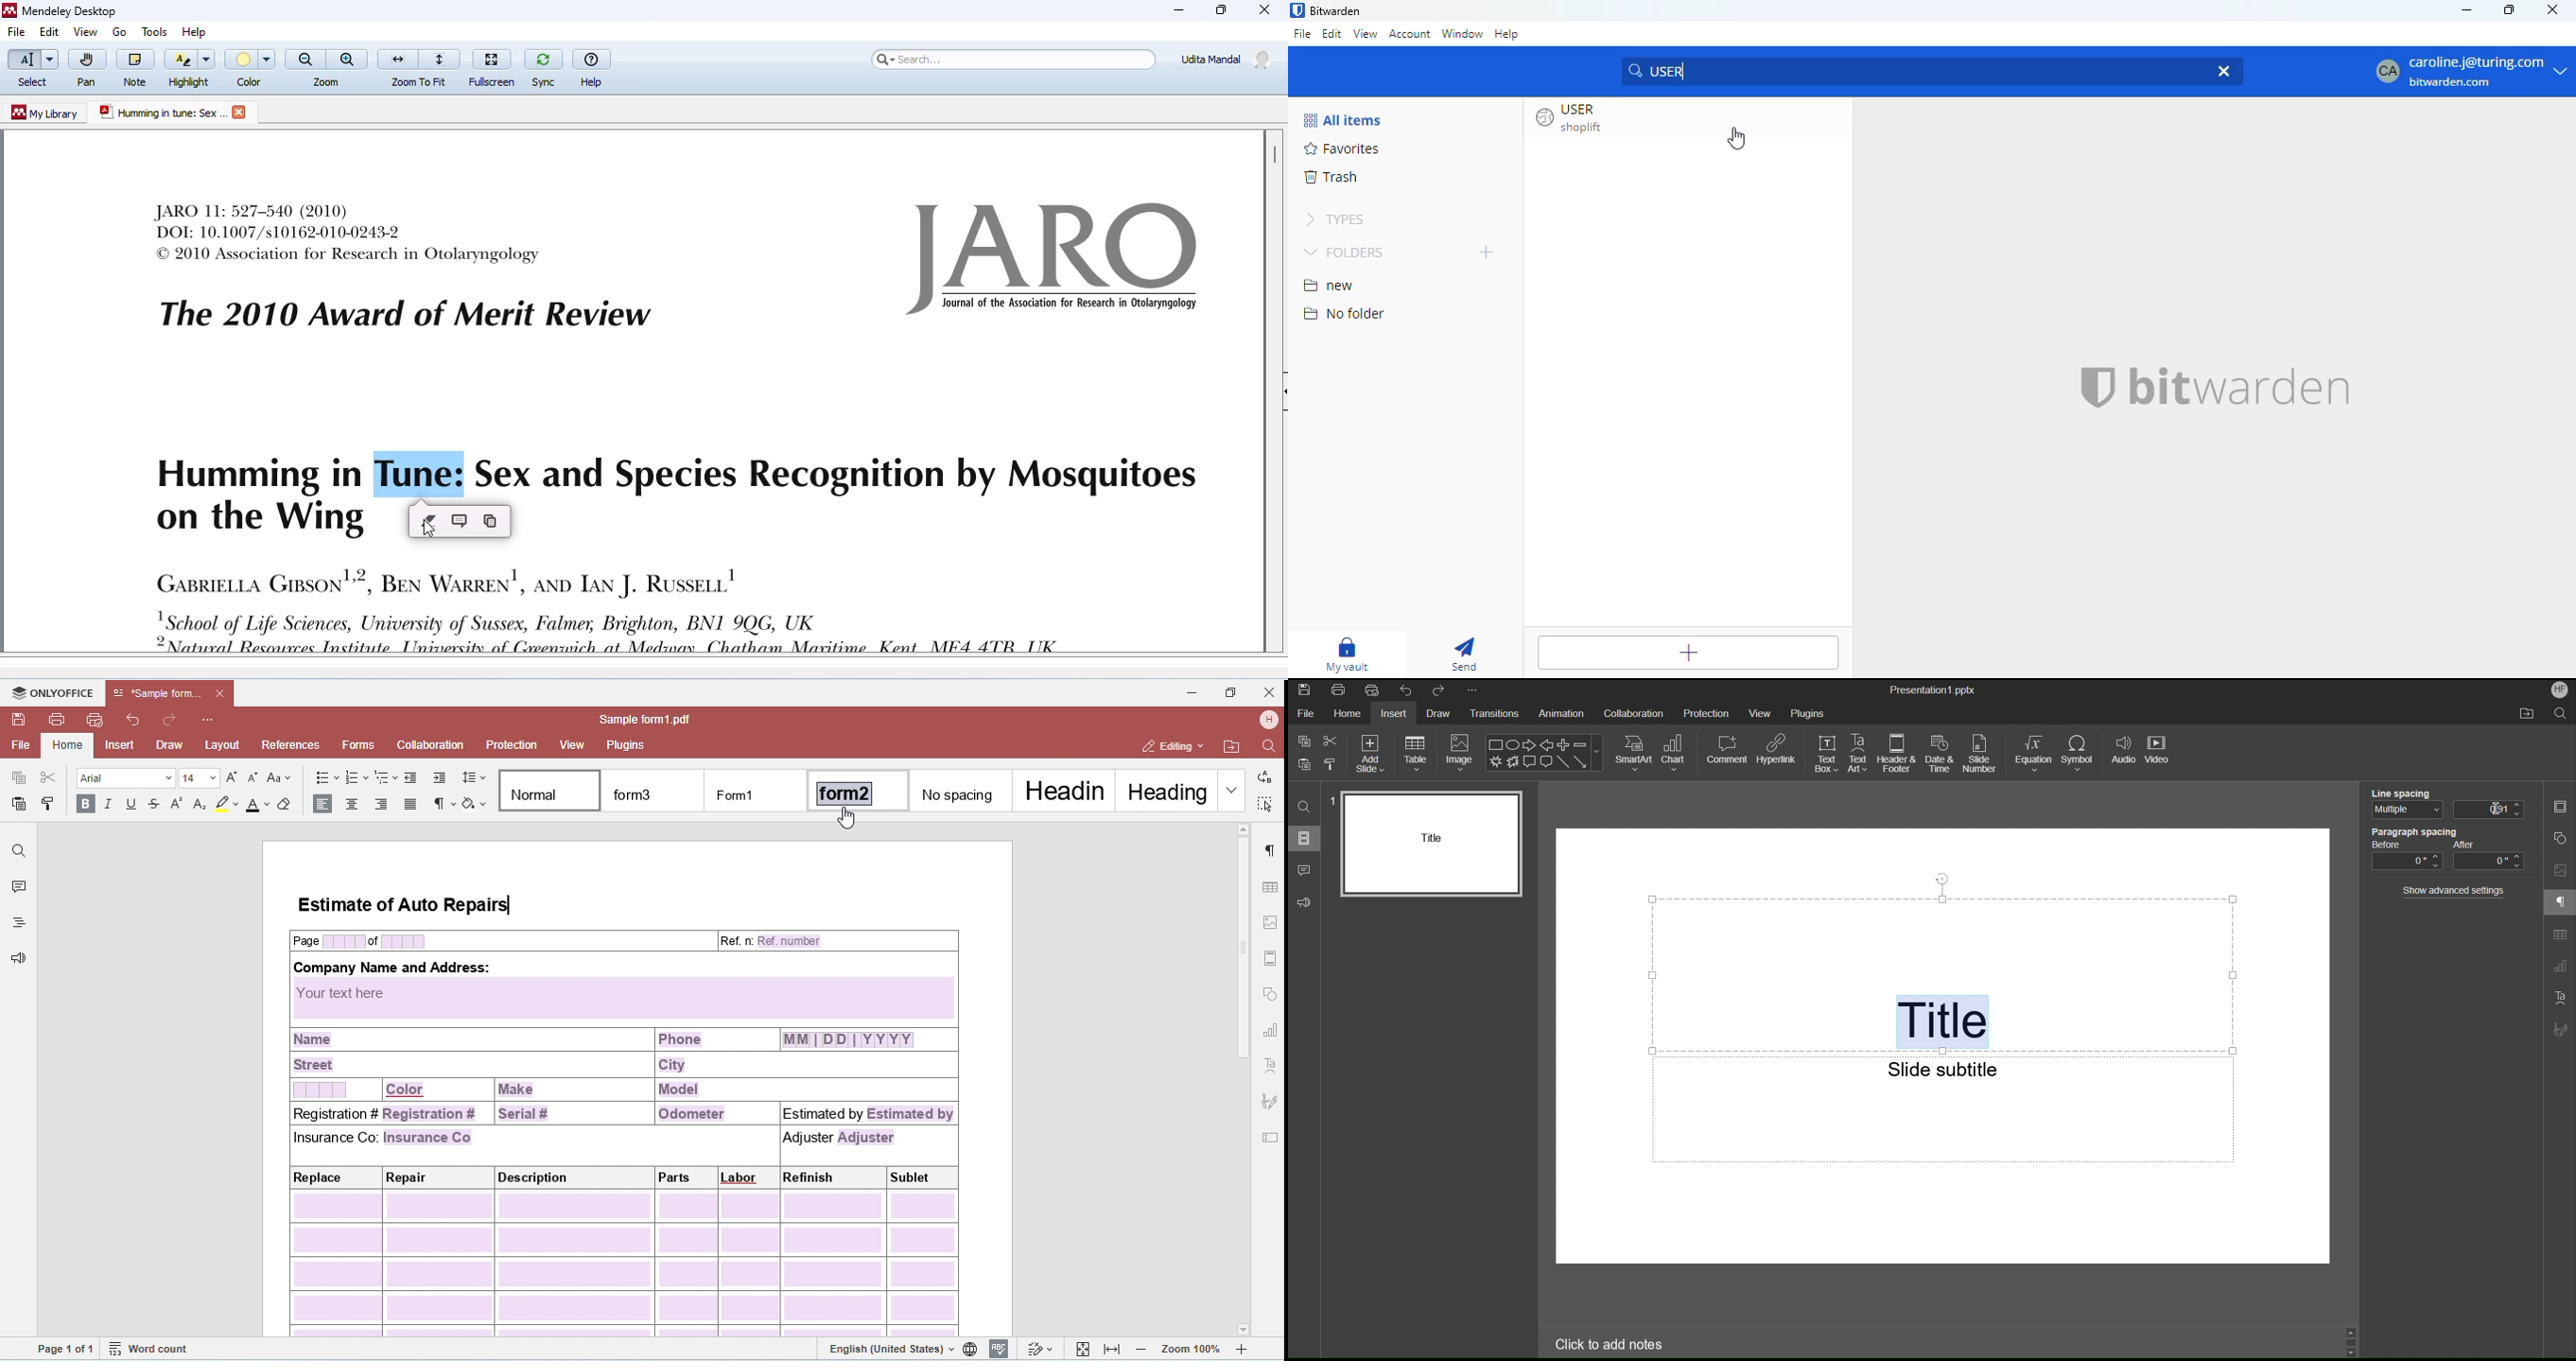  I want to click on edit, so click(1333, 32).